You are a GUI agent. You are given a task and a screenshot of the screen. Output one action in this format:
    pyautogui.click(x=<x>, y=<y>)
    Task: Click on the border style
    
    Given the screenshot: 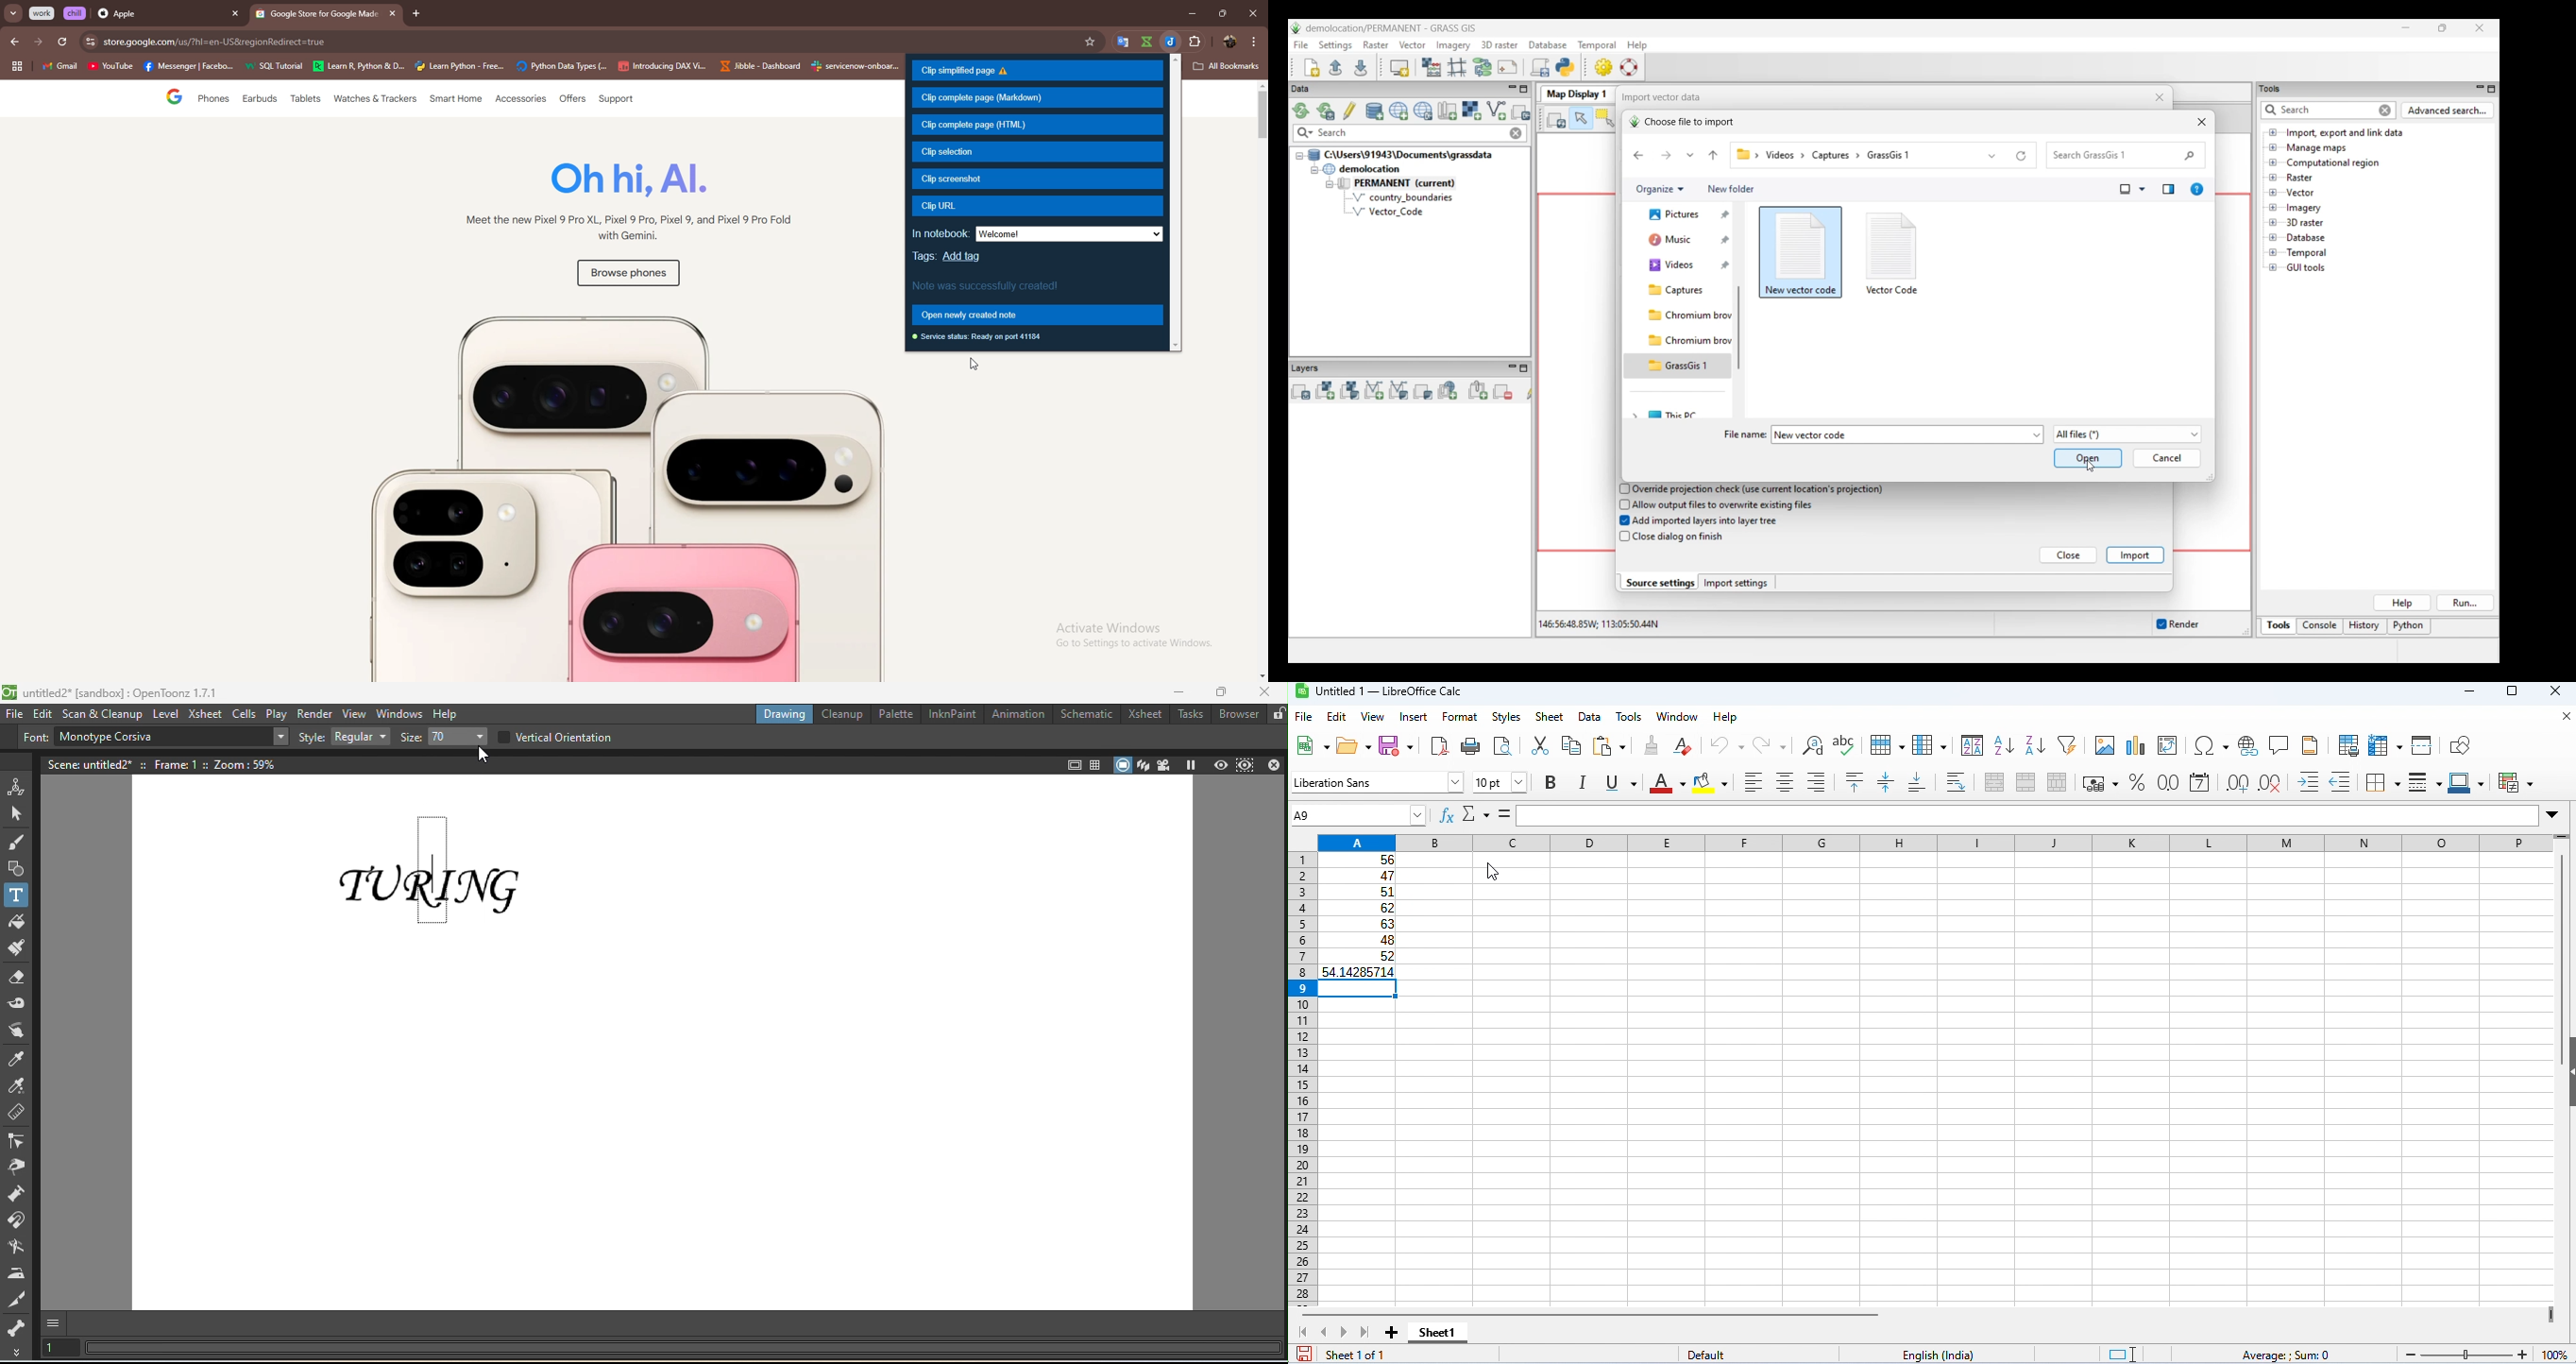 What is the action you would take?
    pyautogui.click(x=2425, y=783)
    